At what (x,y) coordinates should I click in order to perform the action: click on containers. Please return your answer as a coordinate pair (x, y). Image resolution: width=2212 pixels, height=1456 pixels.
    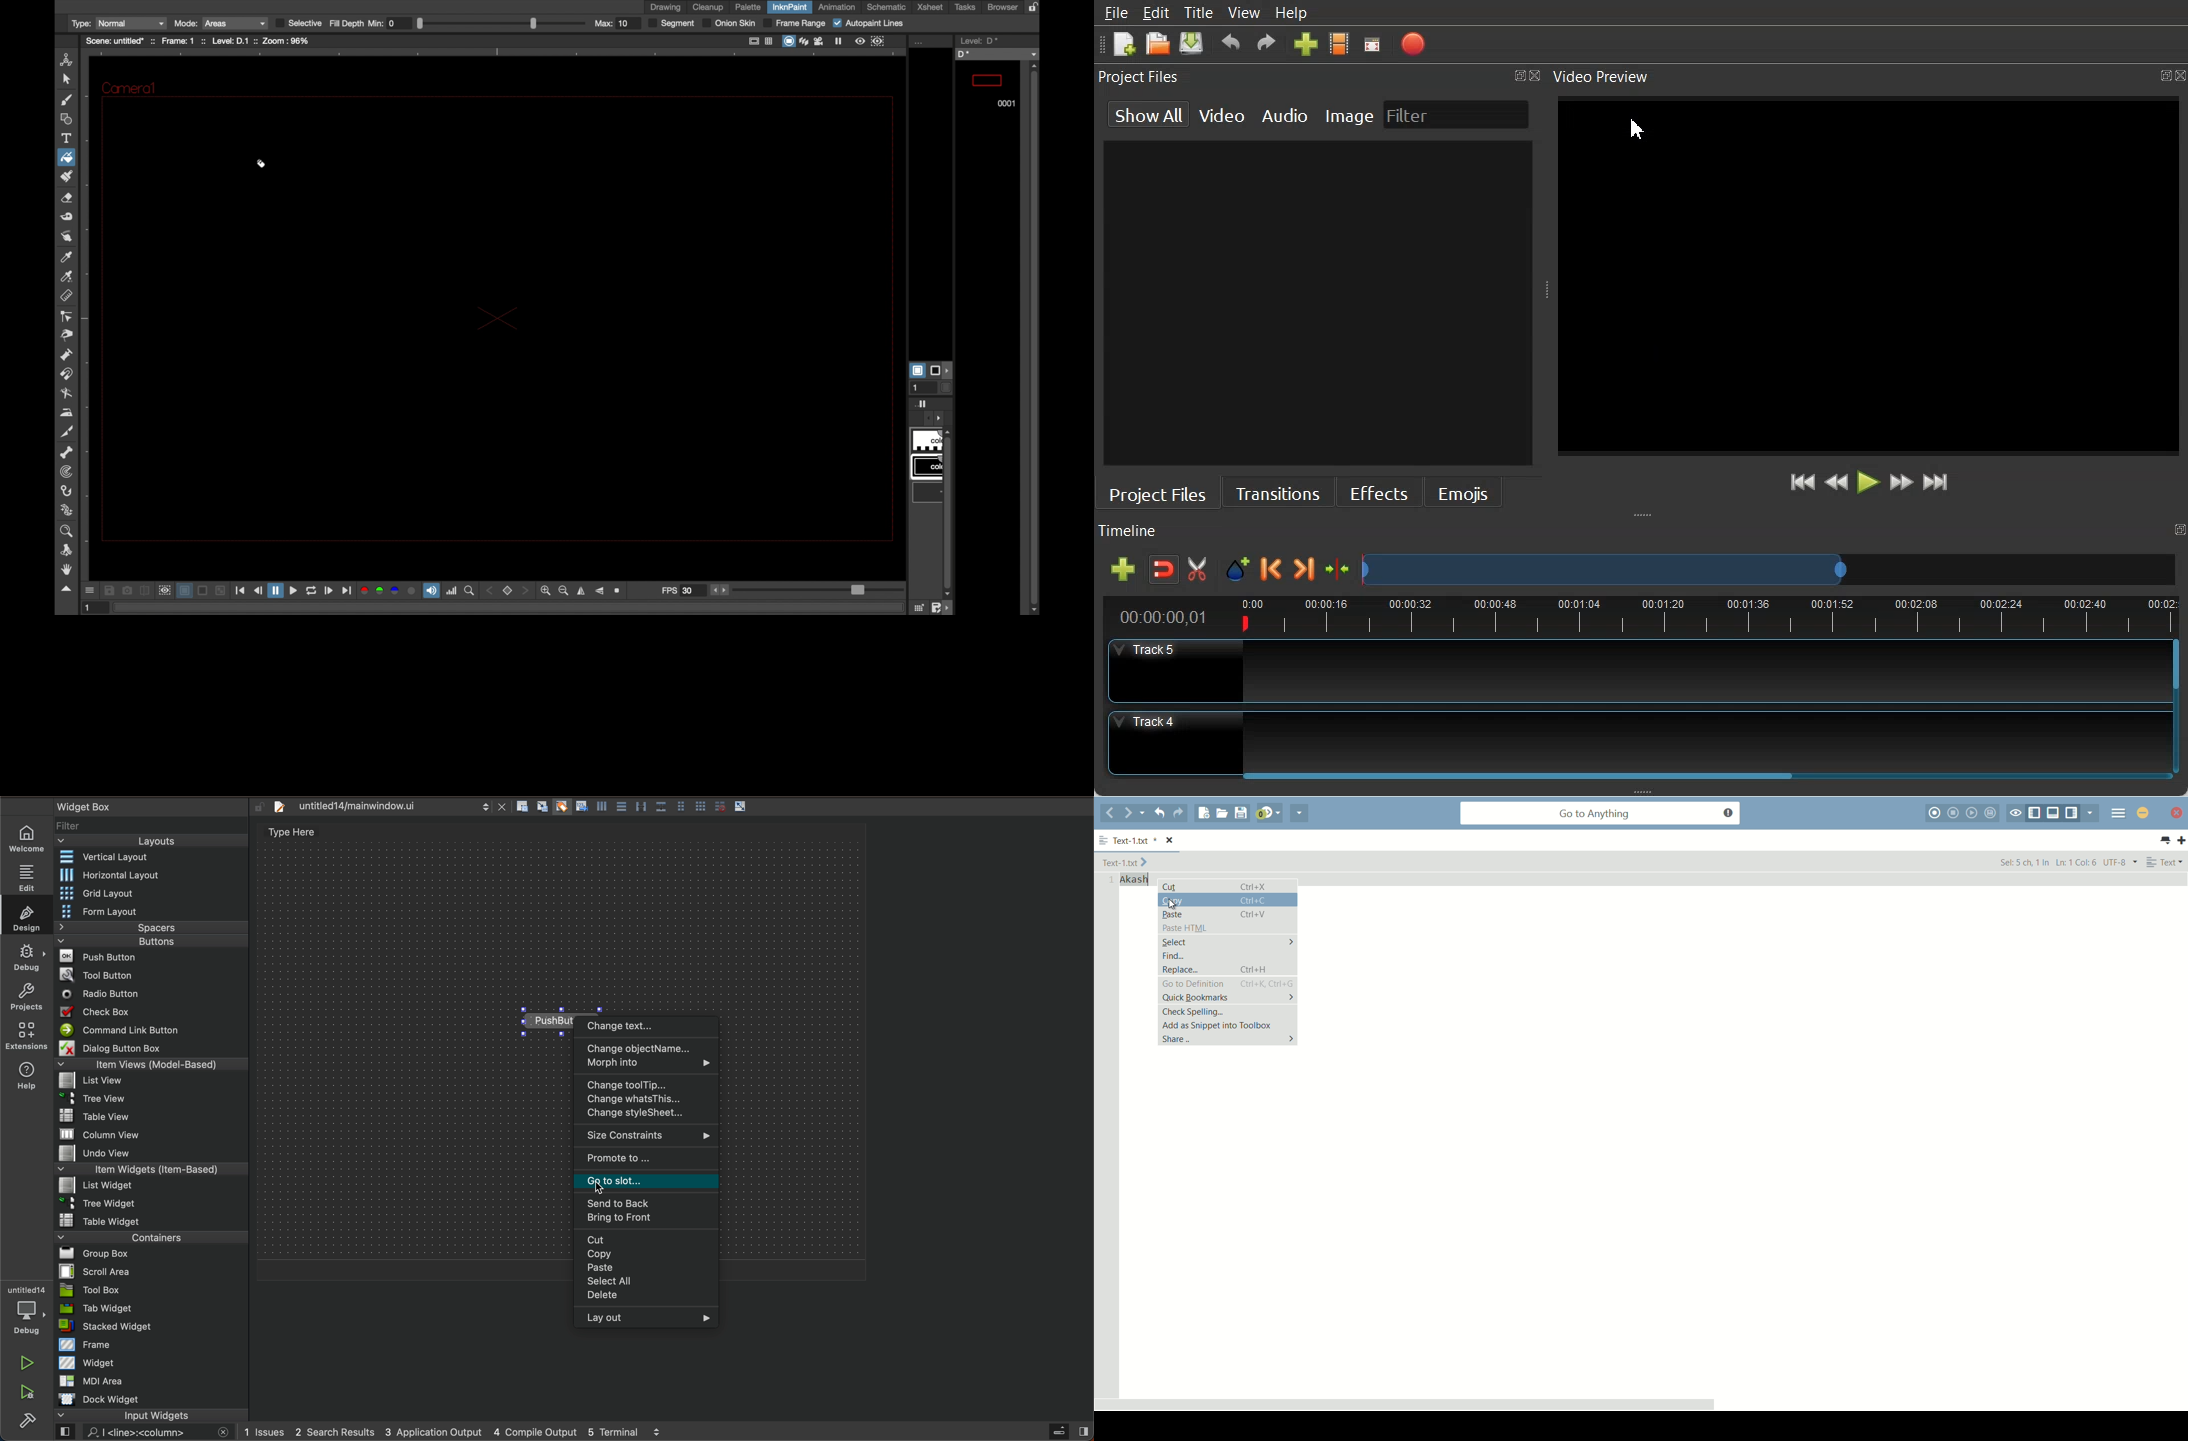
    Looking at the image, I should click on (149, 1239).